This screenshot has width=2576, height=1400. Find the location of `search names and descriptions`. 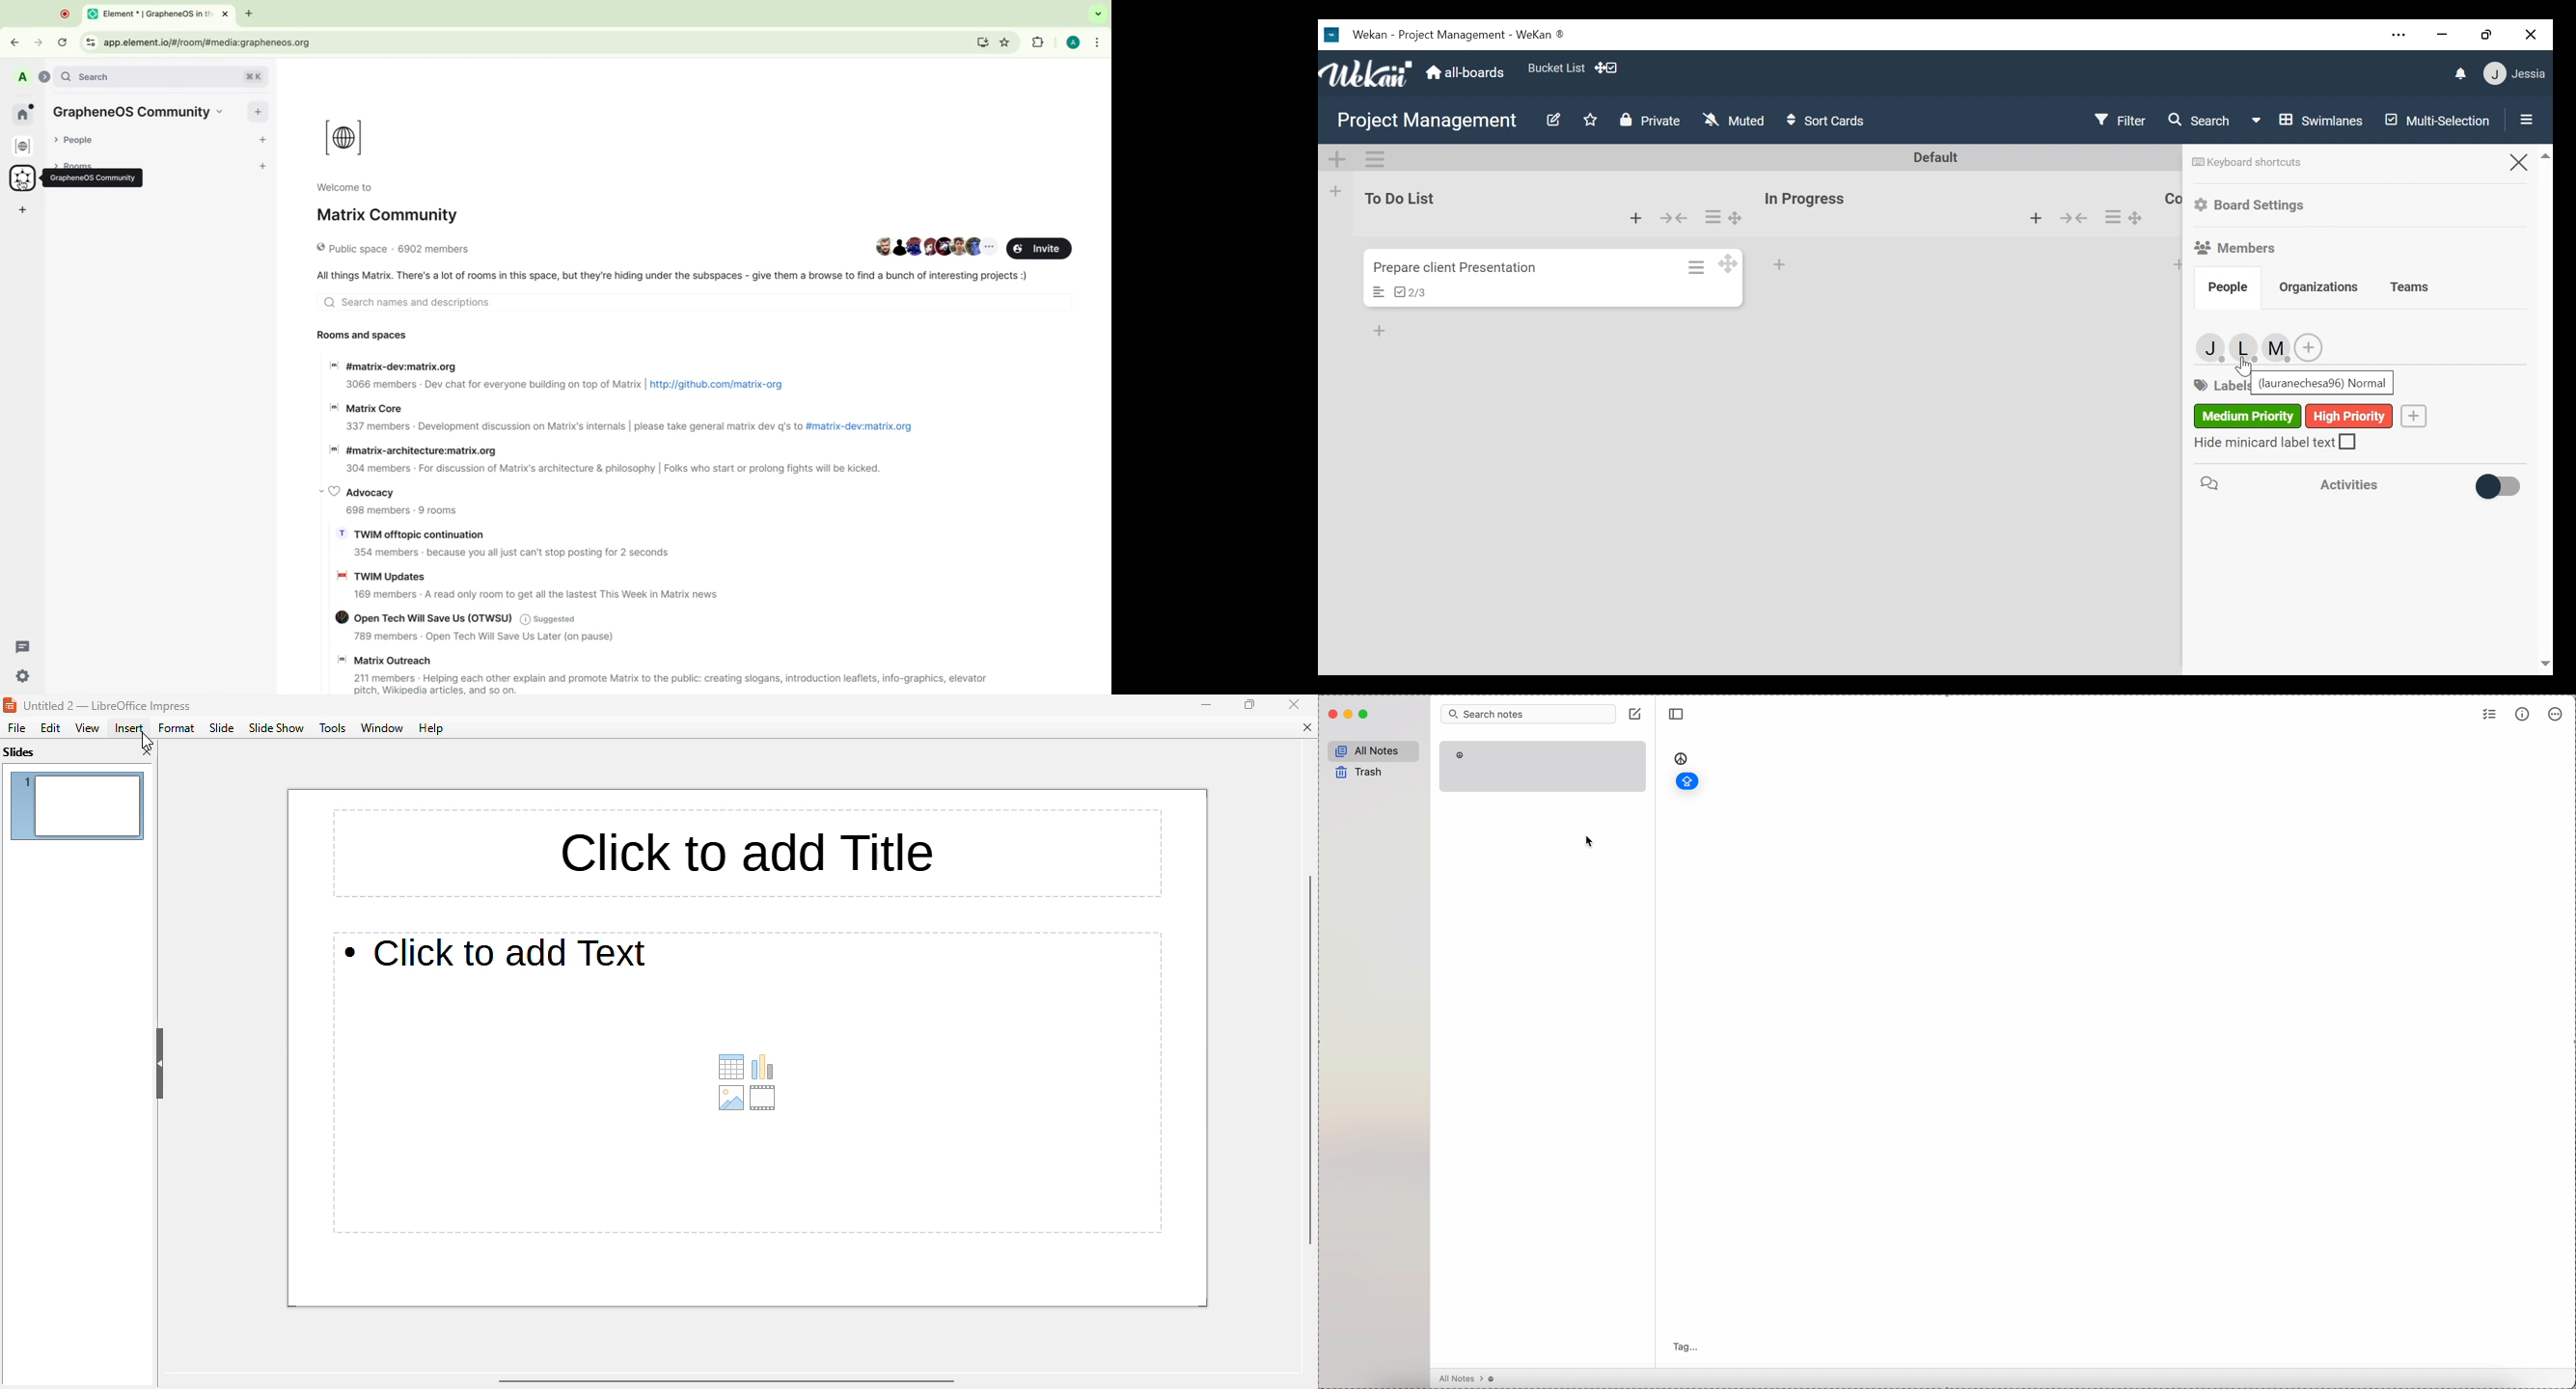

search names and descriptions is located at coordinates (691, 303).